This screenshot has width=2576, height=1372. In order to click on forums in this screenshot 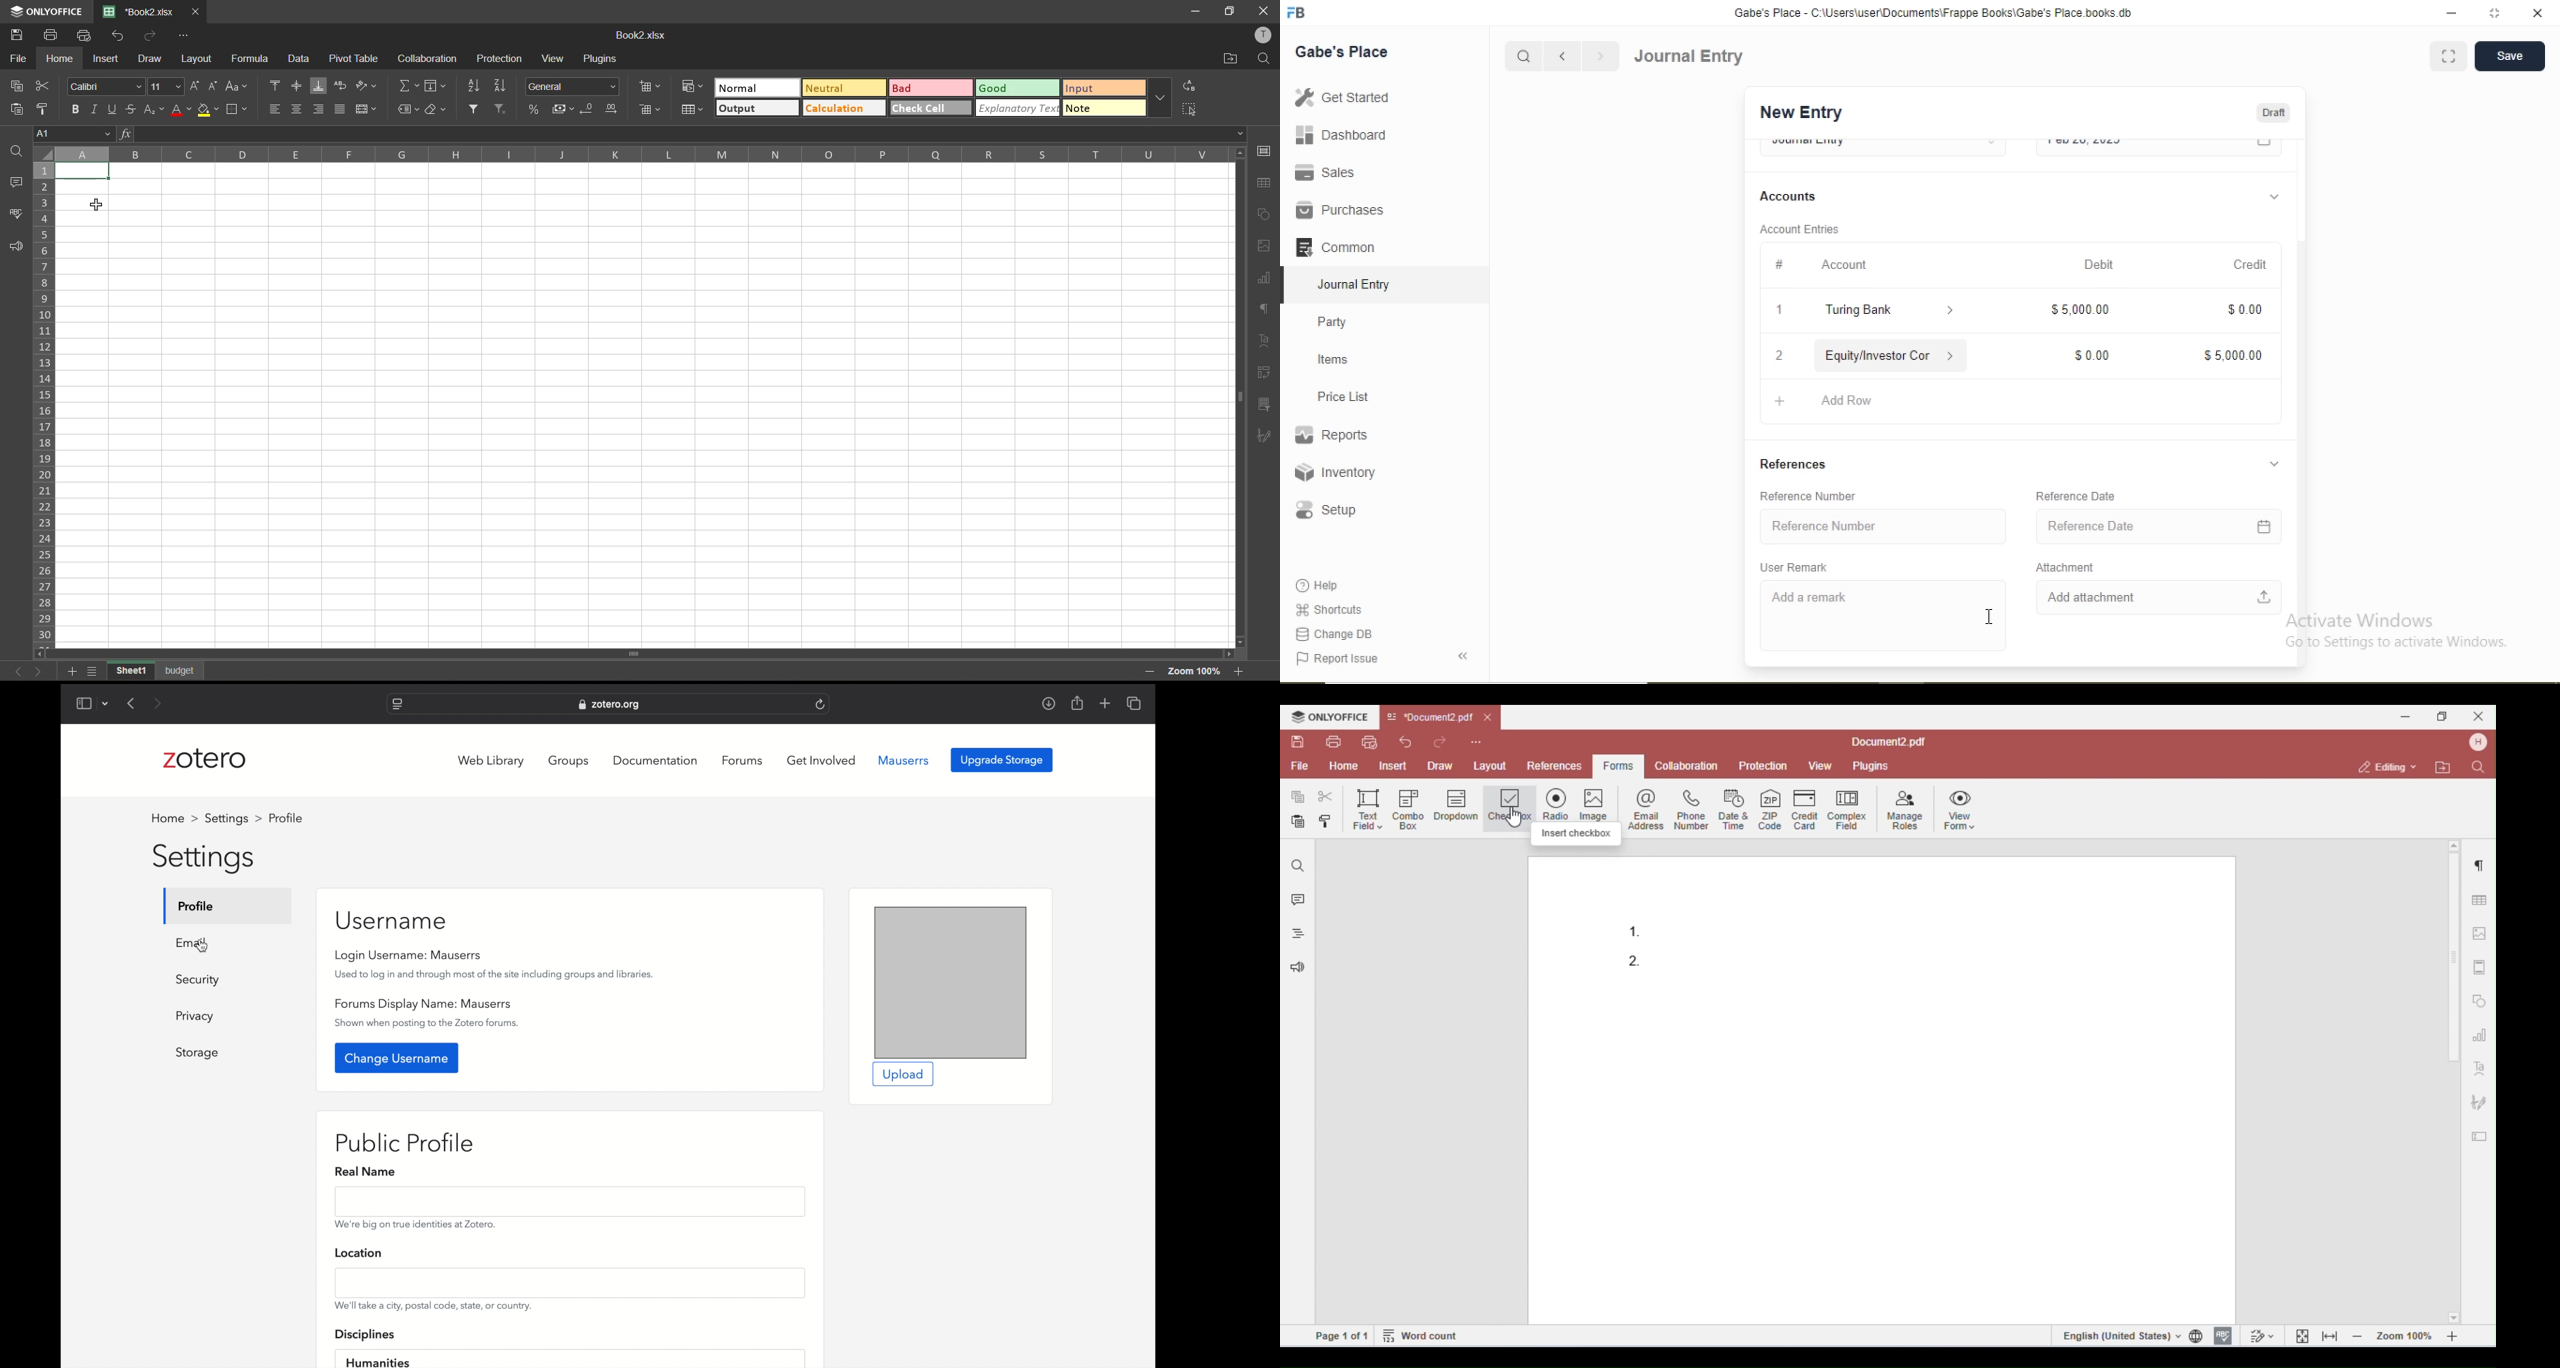, I will do `click(742, 761)`.